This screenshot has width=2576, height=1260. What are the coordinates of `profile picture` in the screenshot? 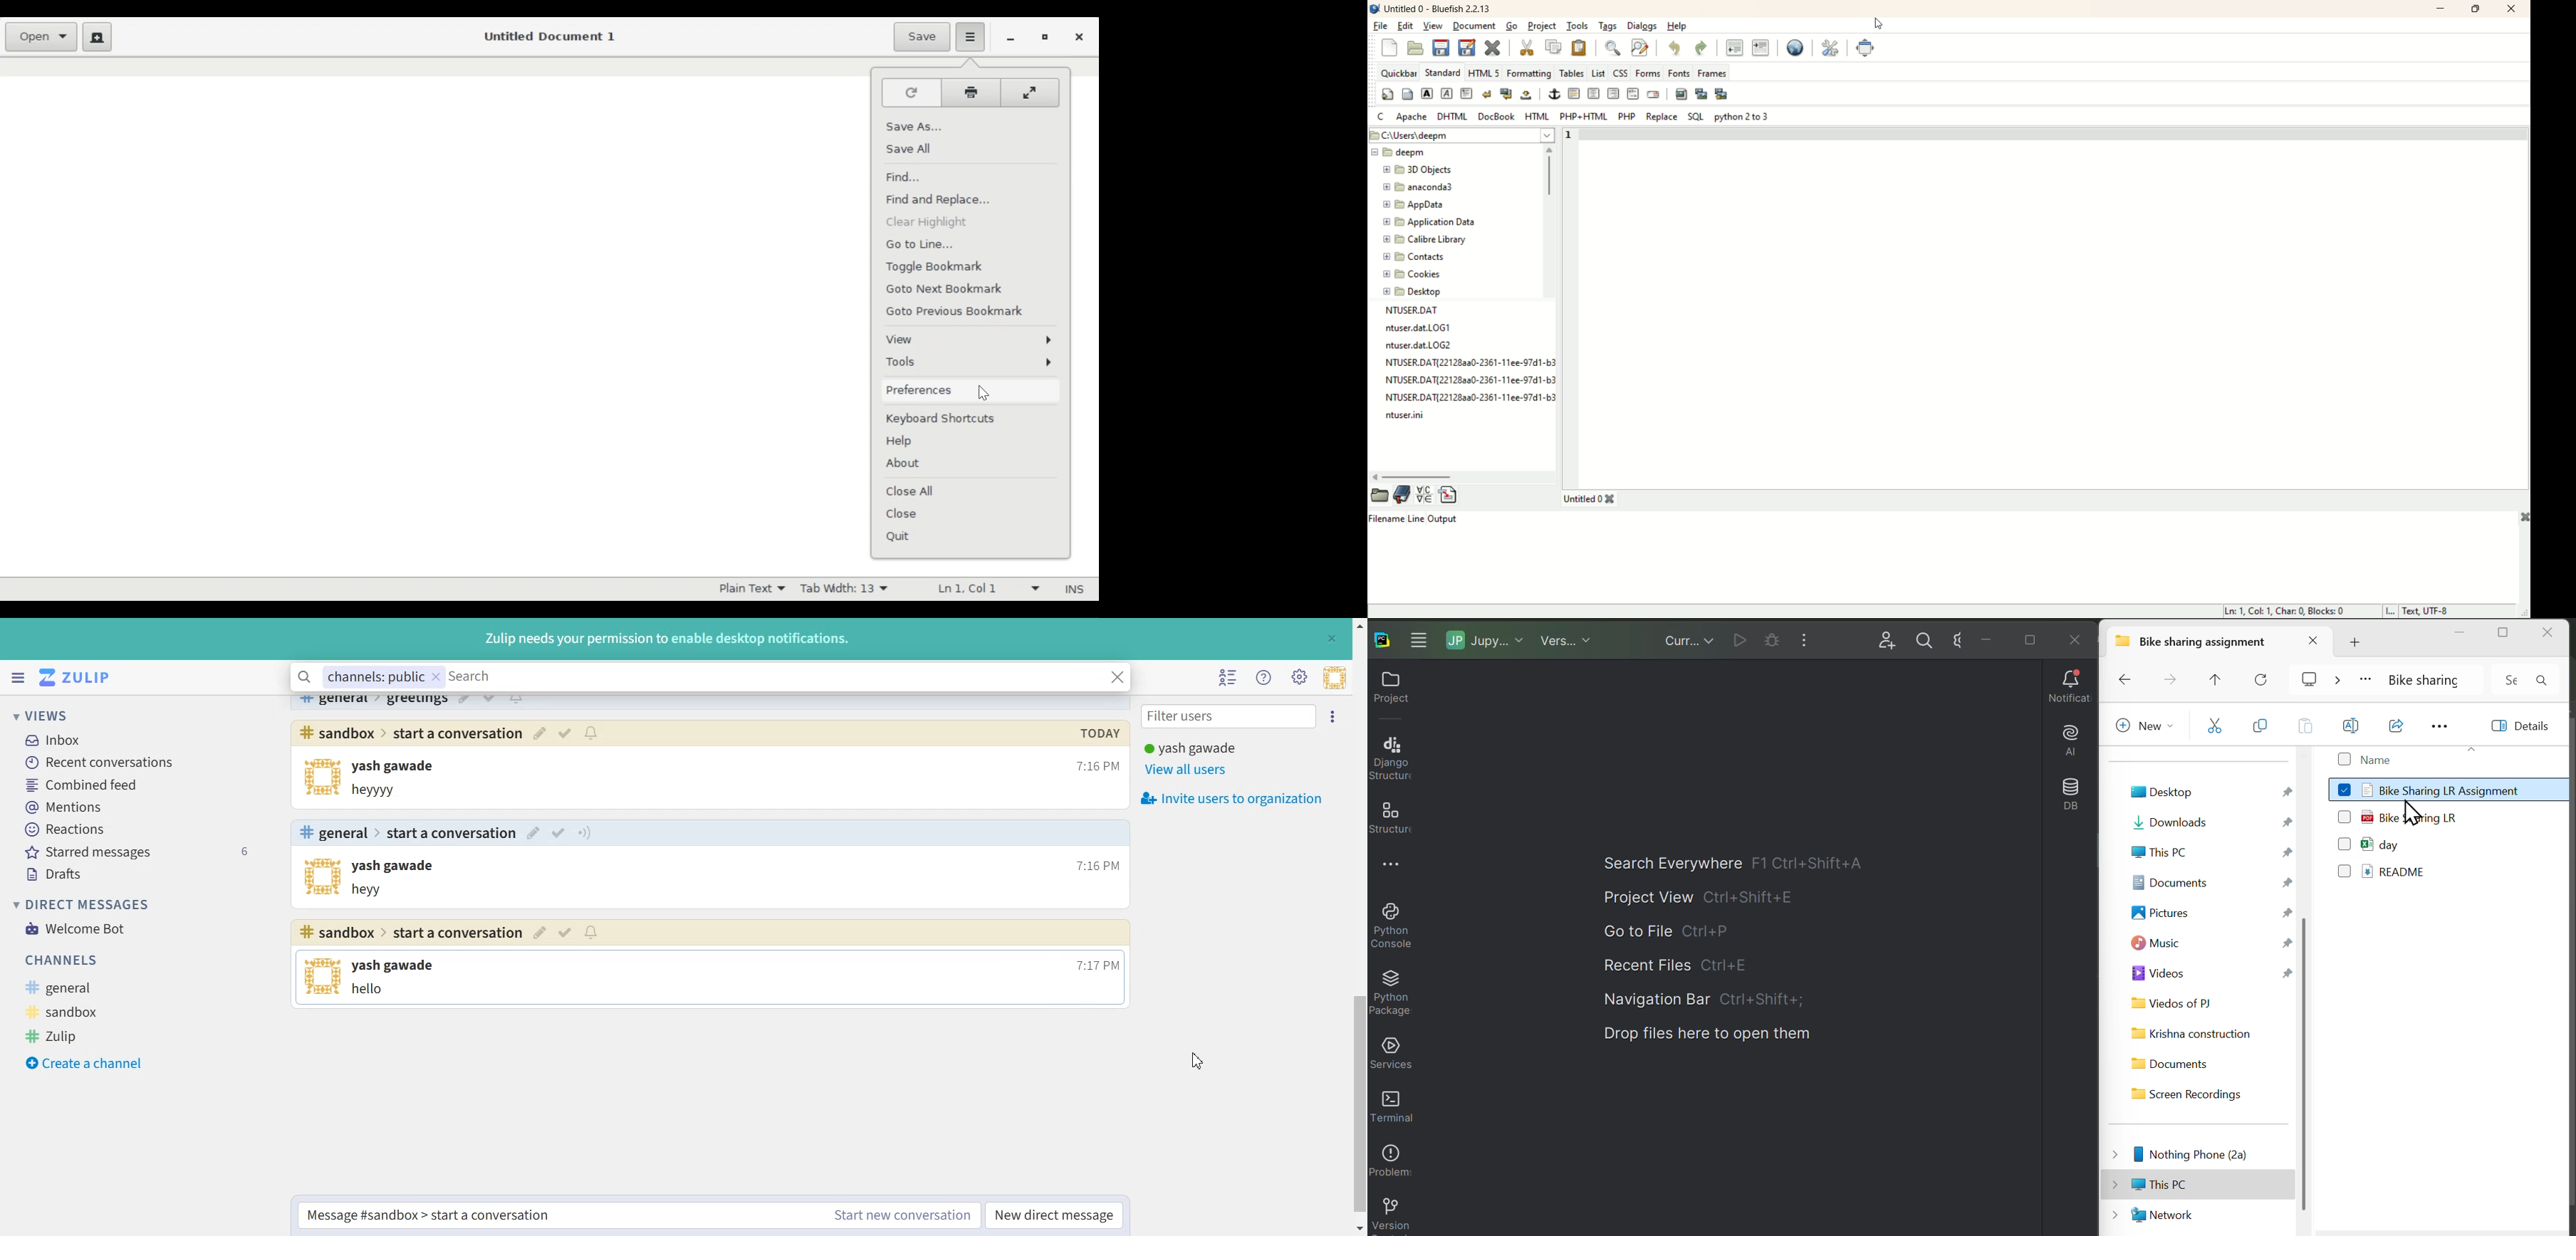 It's located at (323, 978).